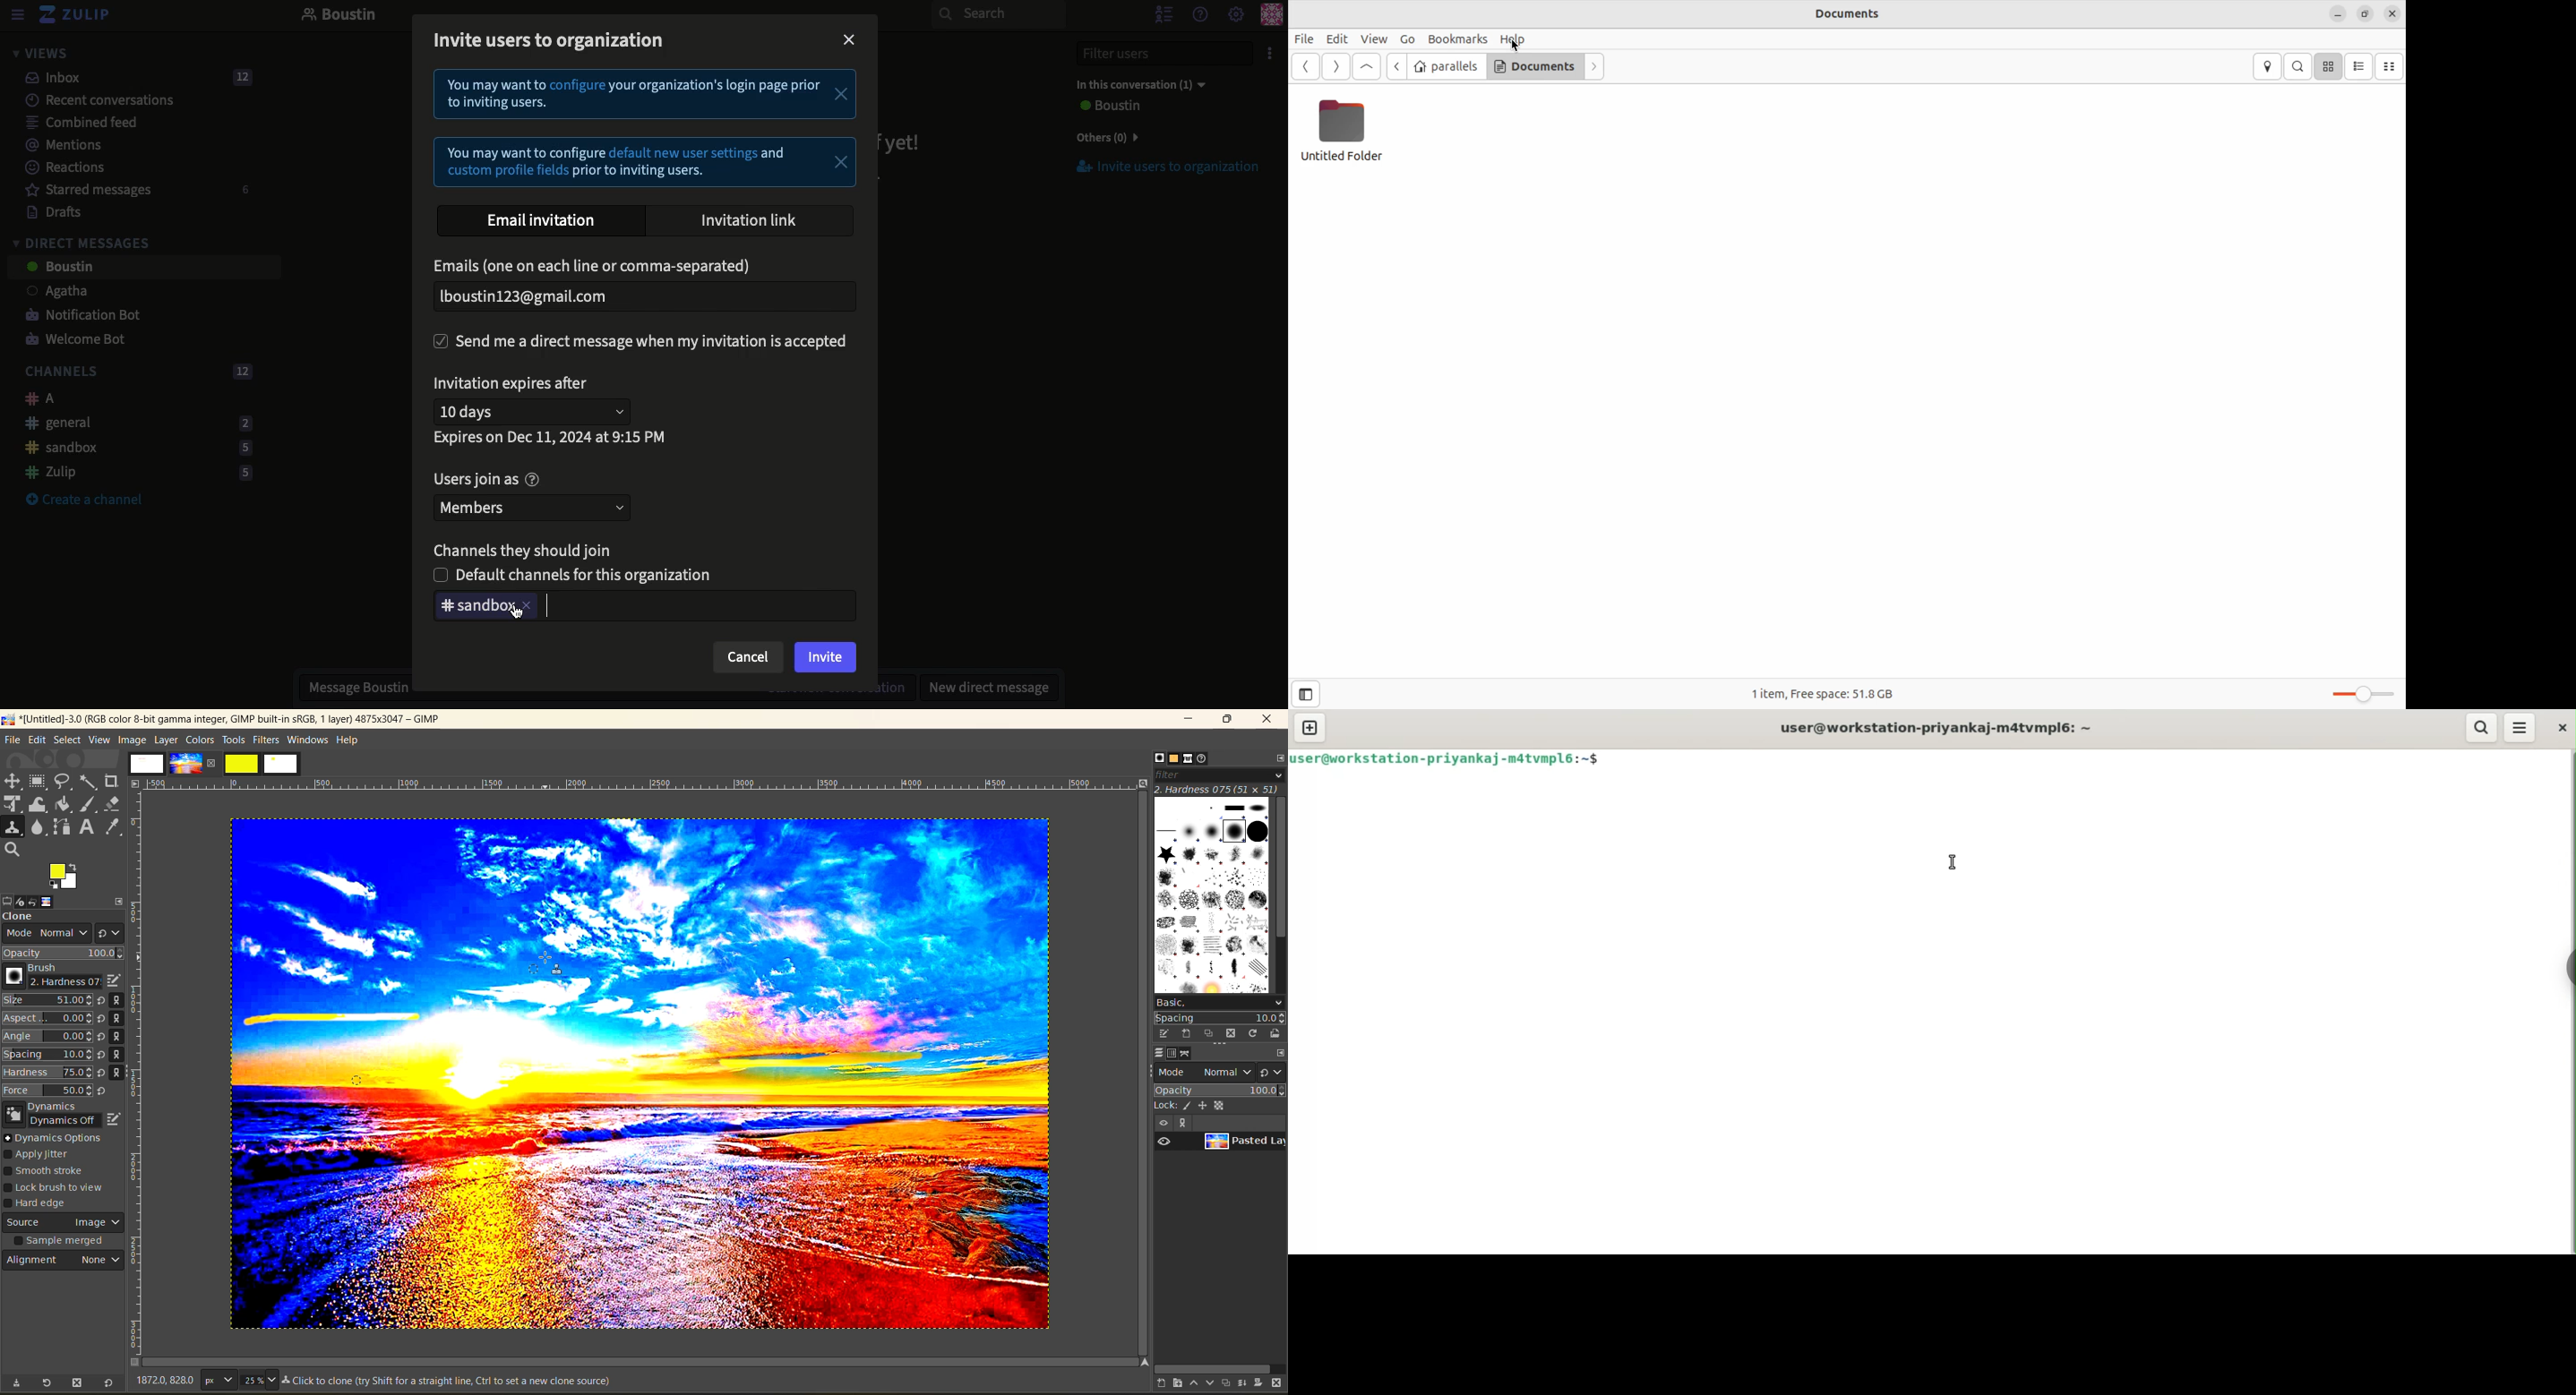 The height and width of the screenshot is (1400, 2576). Describe the element at coordinates (132, 449) in the screenshot. I see `Sandbox` at that location.